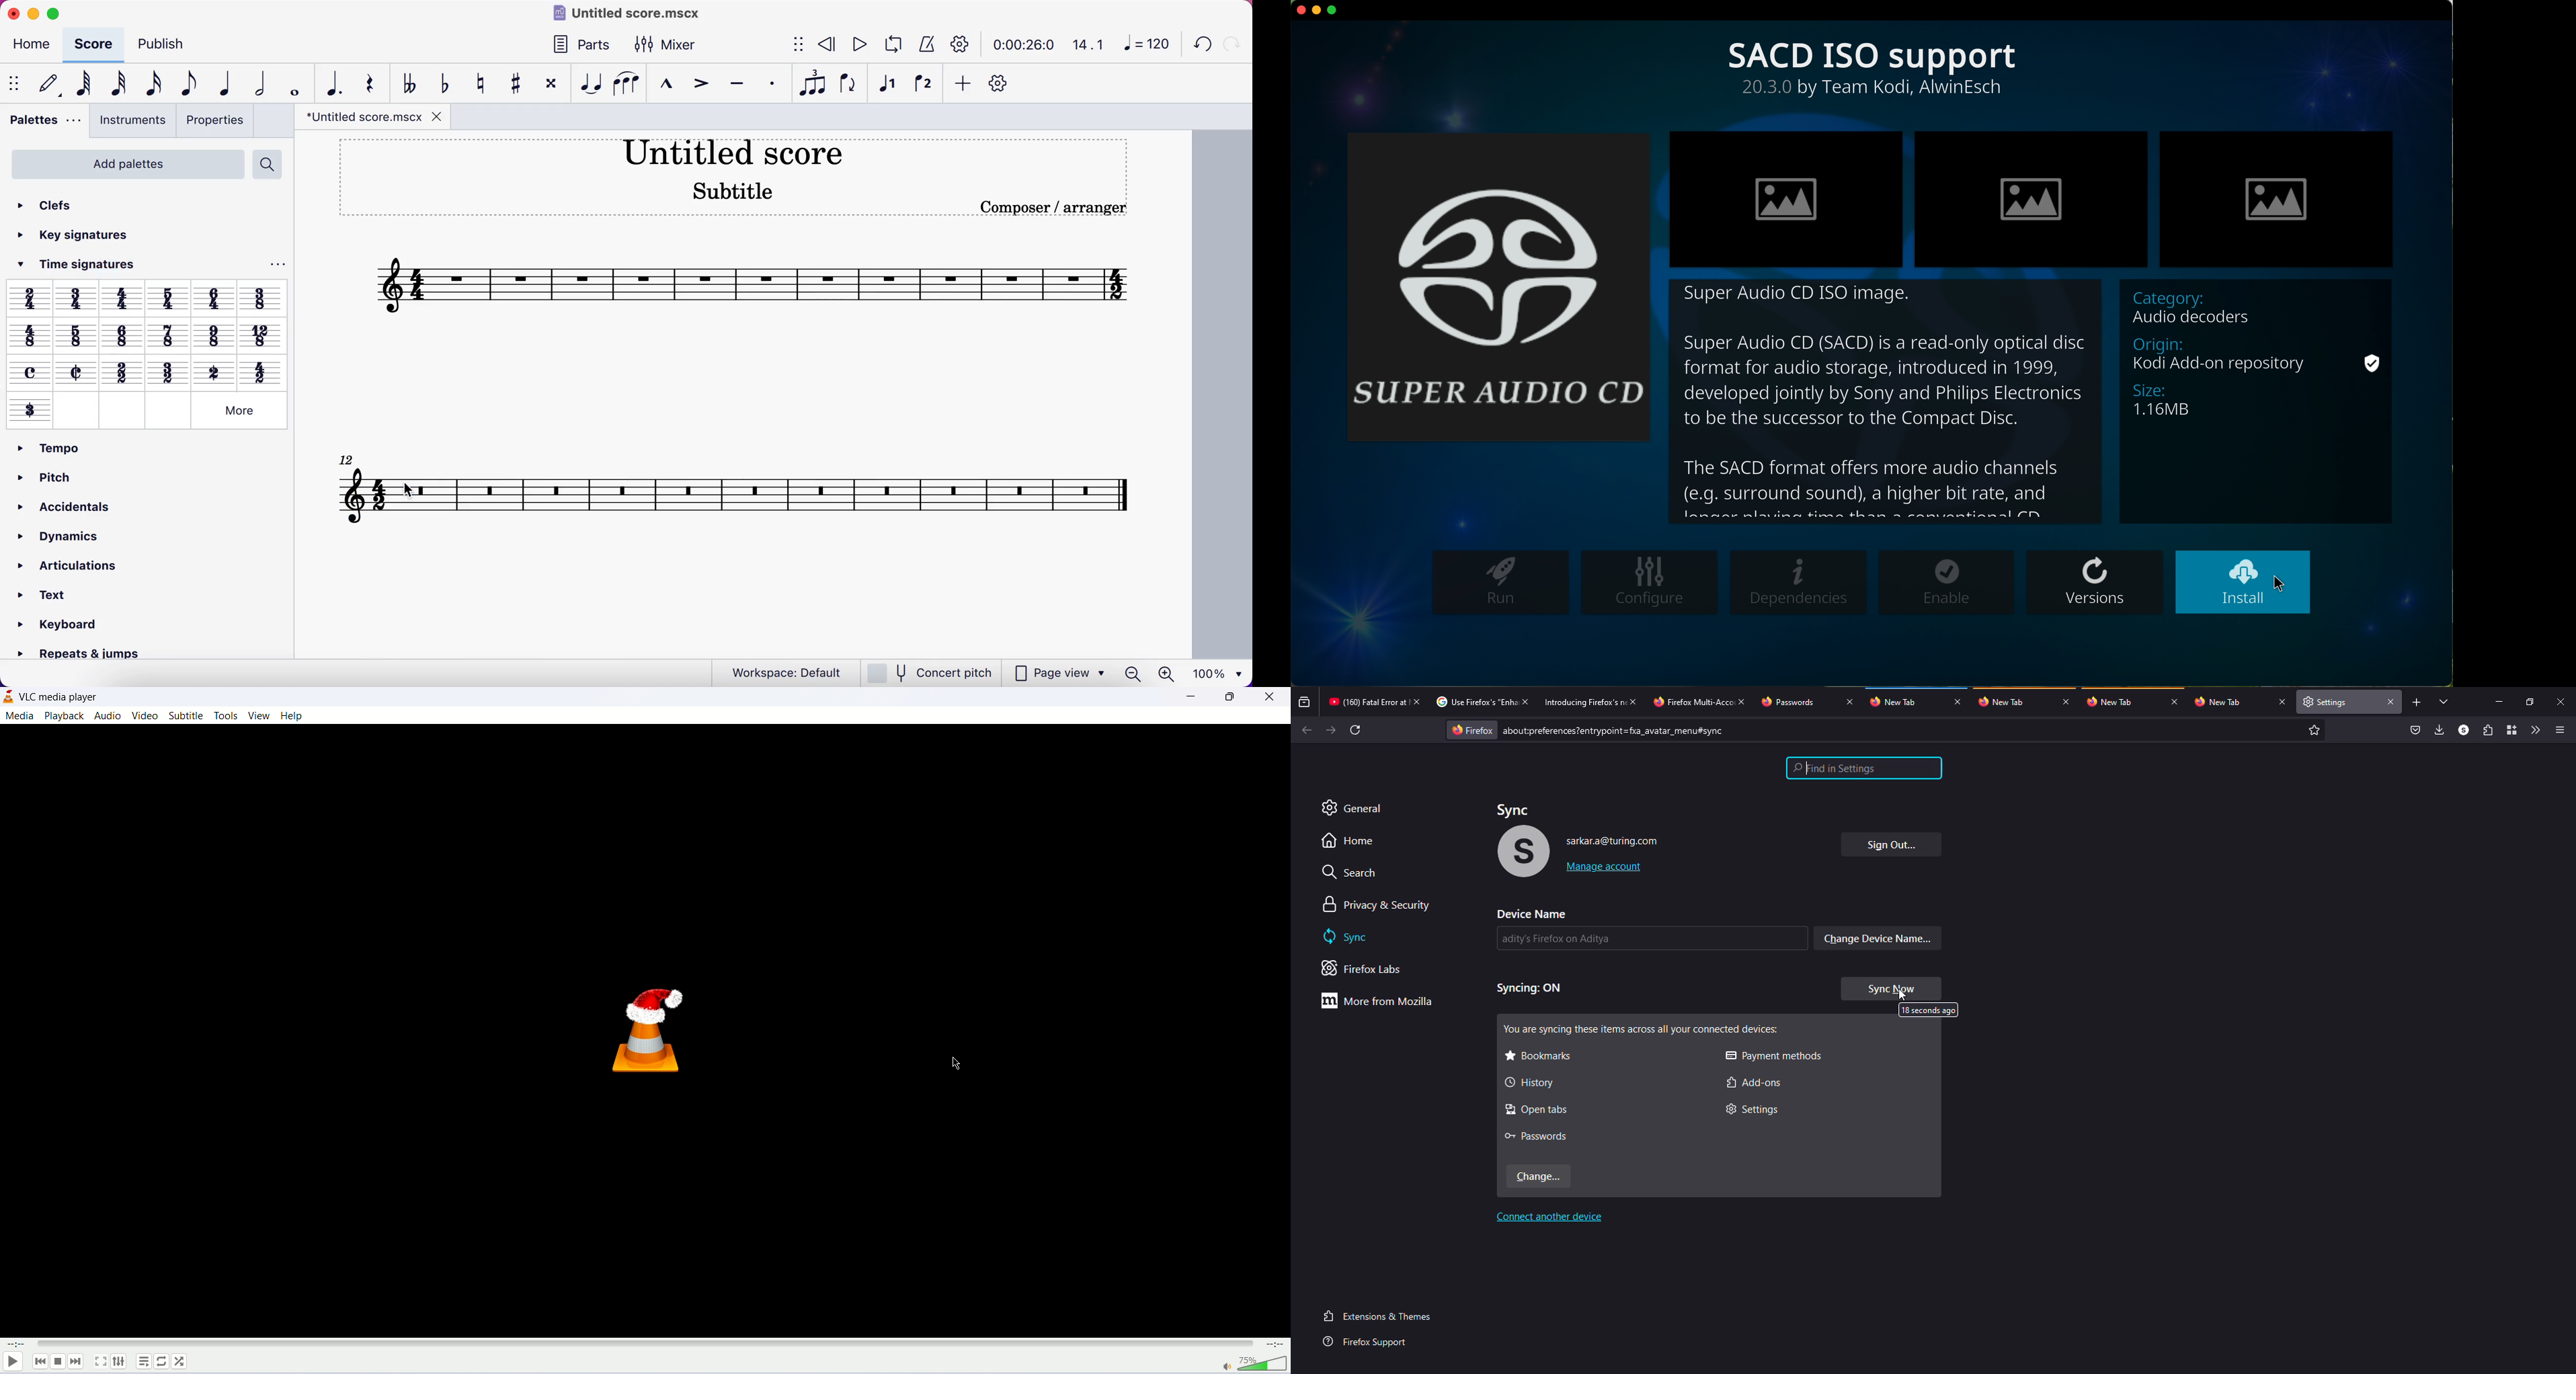 The image size is (2576, 1400). What do you see at coordinates (2511, 730) in the screenshot?
I see `container` at bounding box center [2511, 730].